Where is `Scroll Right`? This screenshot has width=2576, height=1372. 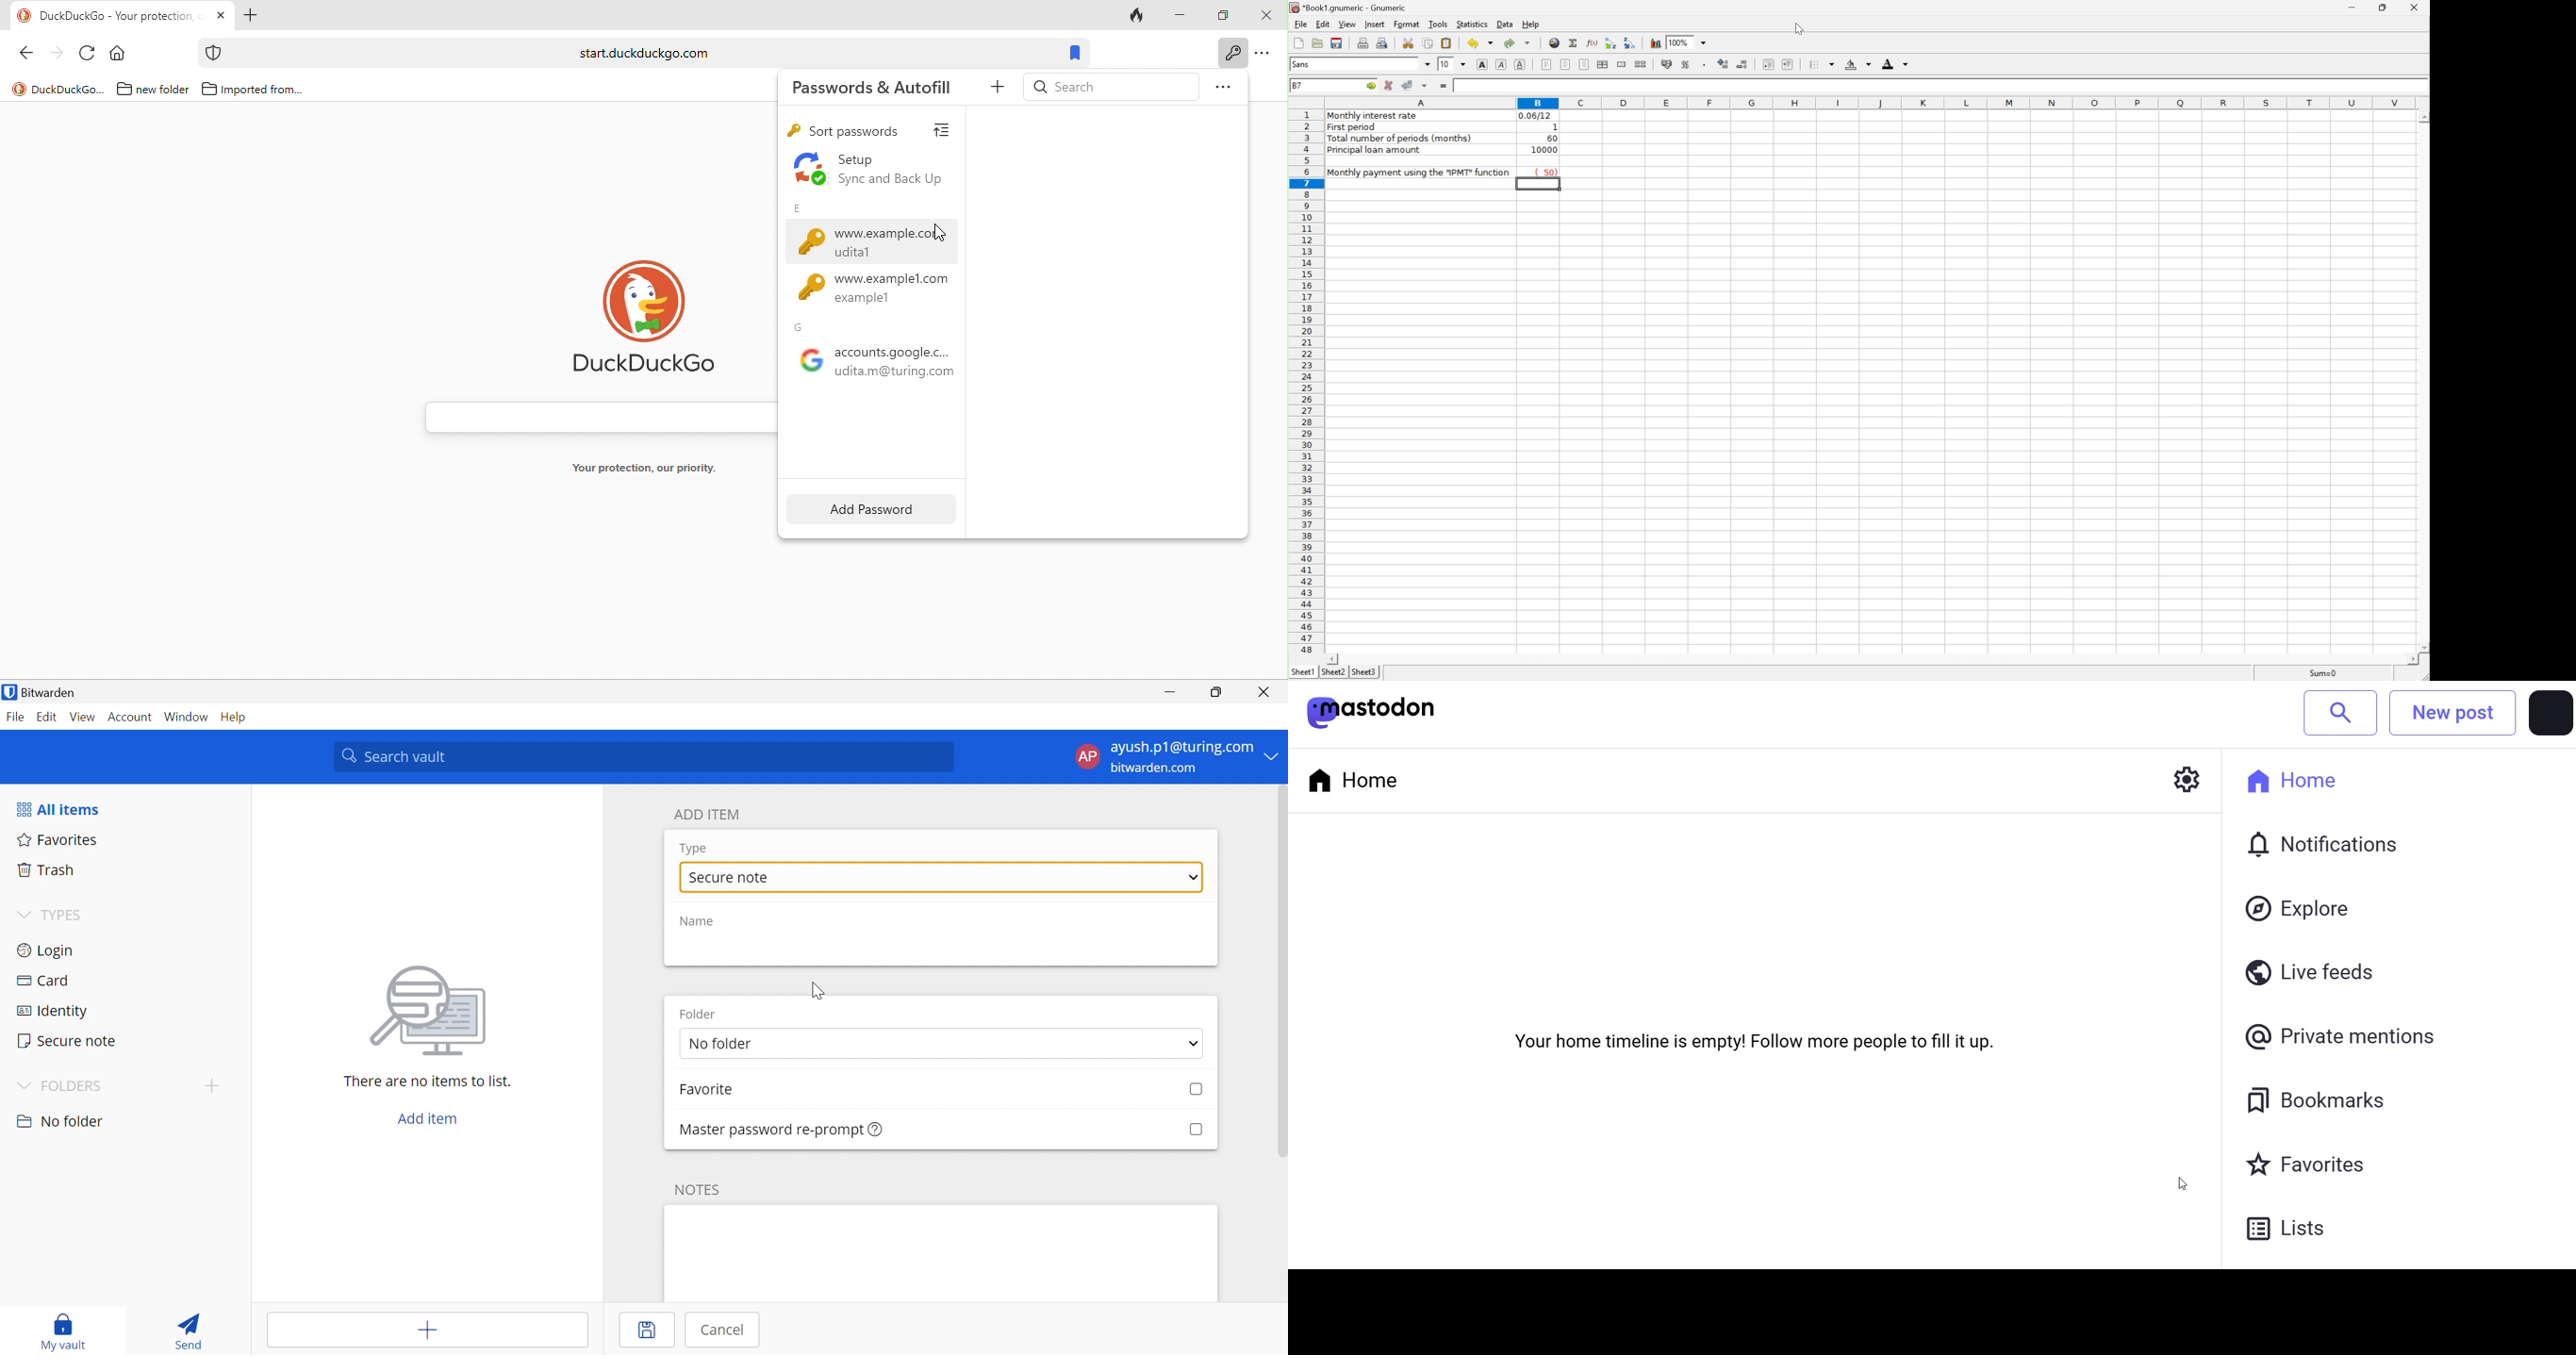 Scroll Right is located at coordinates (2411, 660).